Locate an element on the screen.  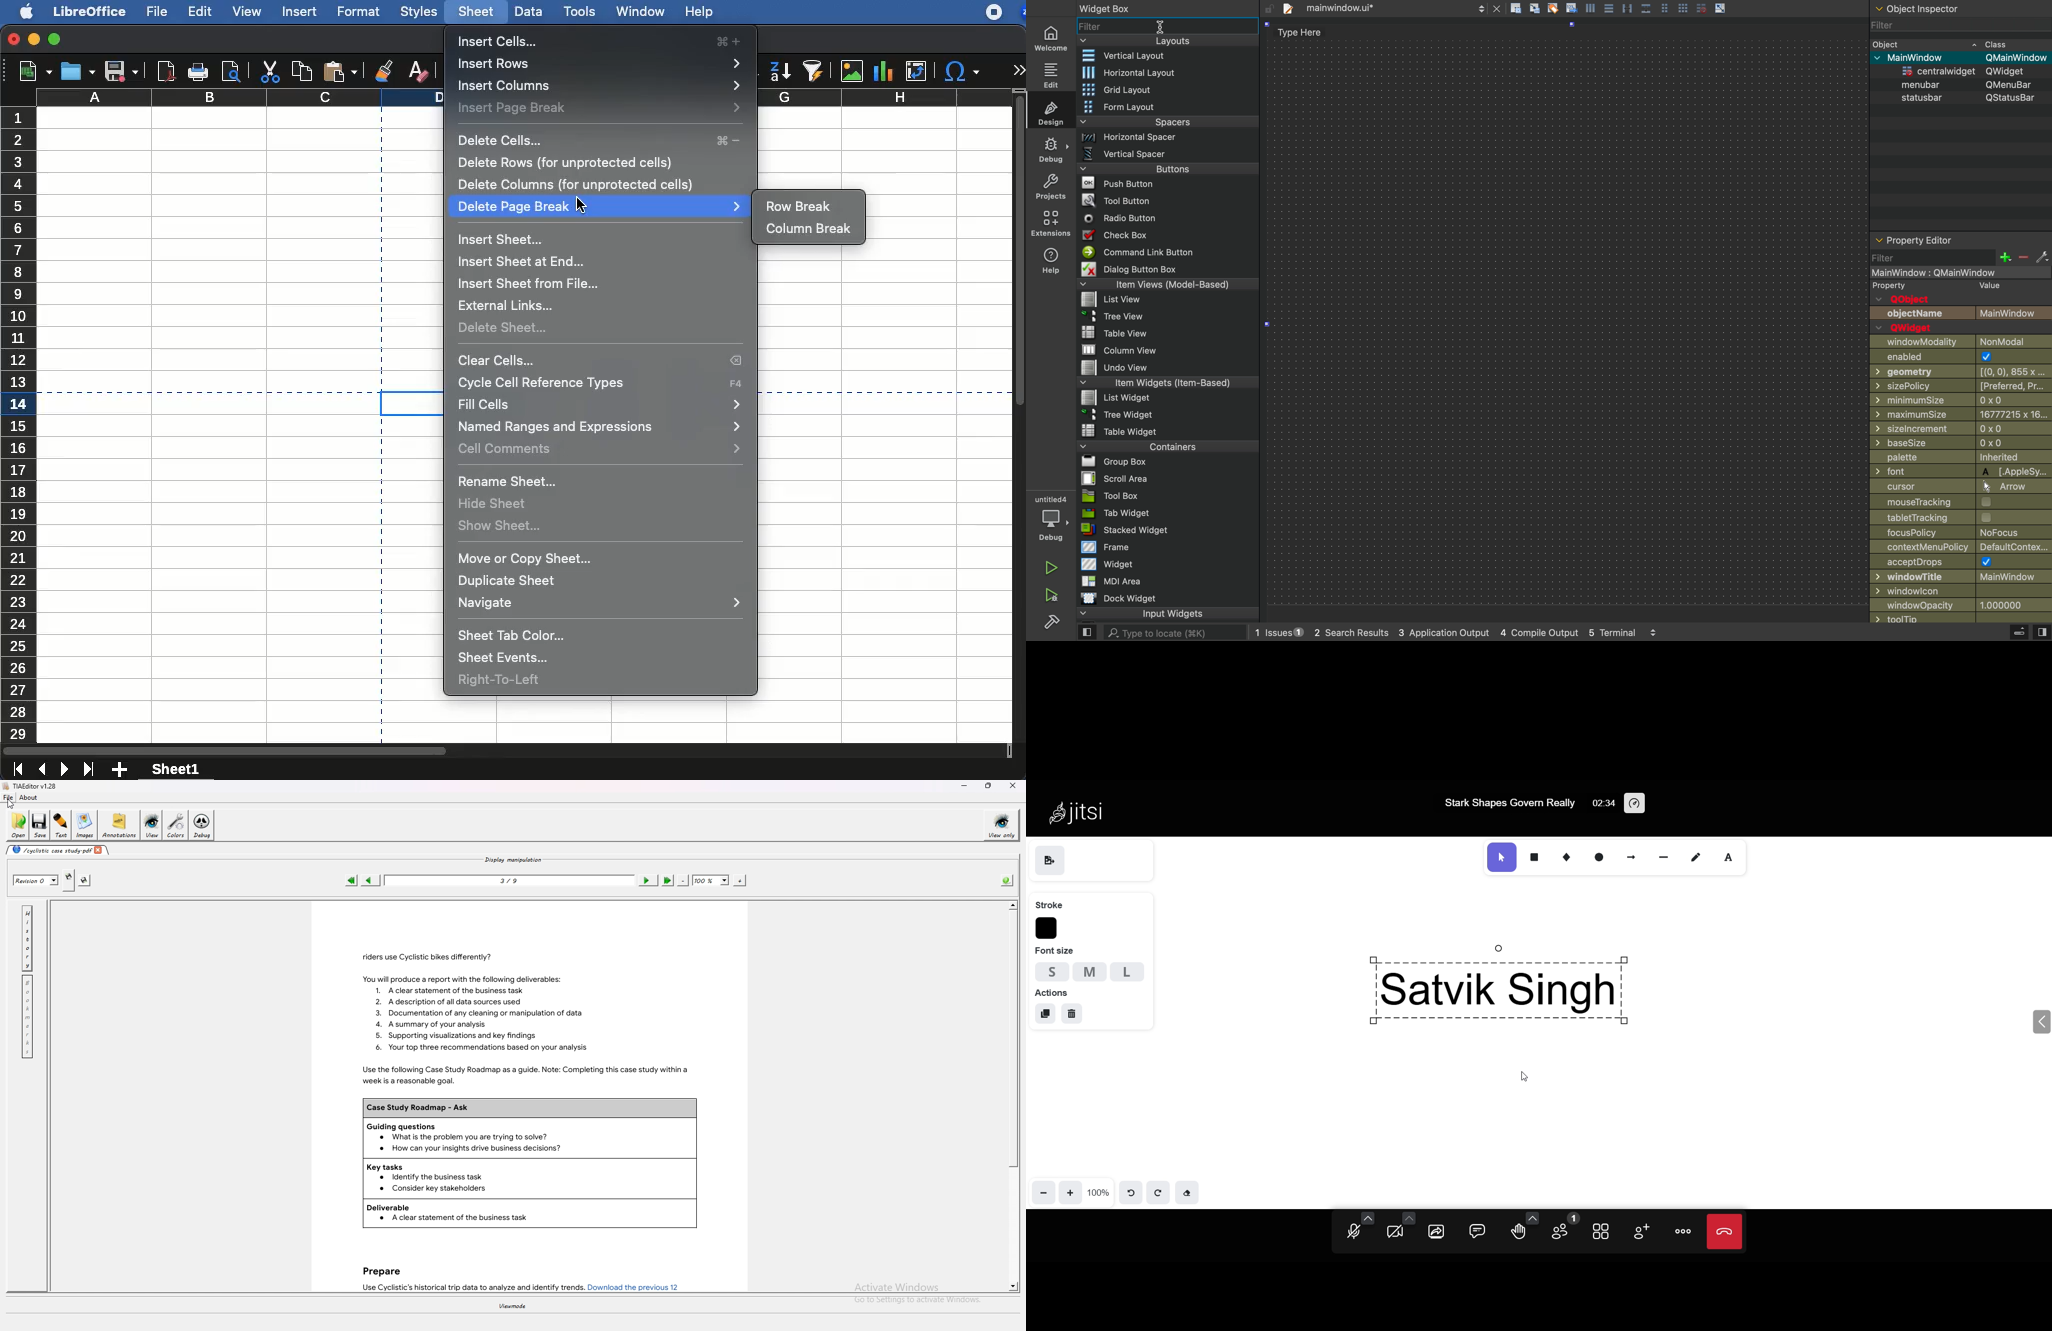
icon is located at coordinates (1592, 8).